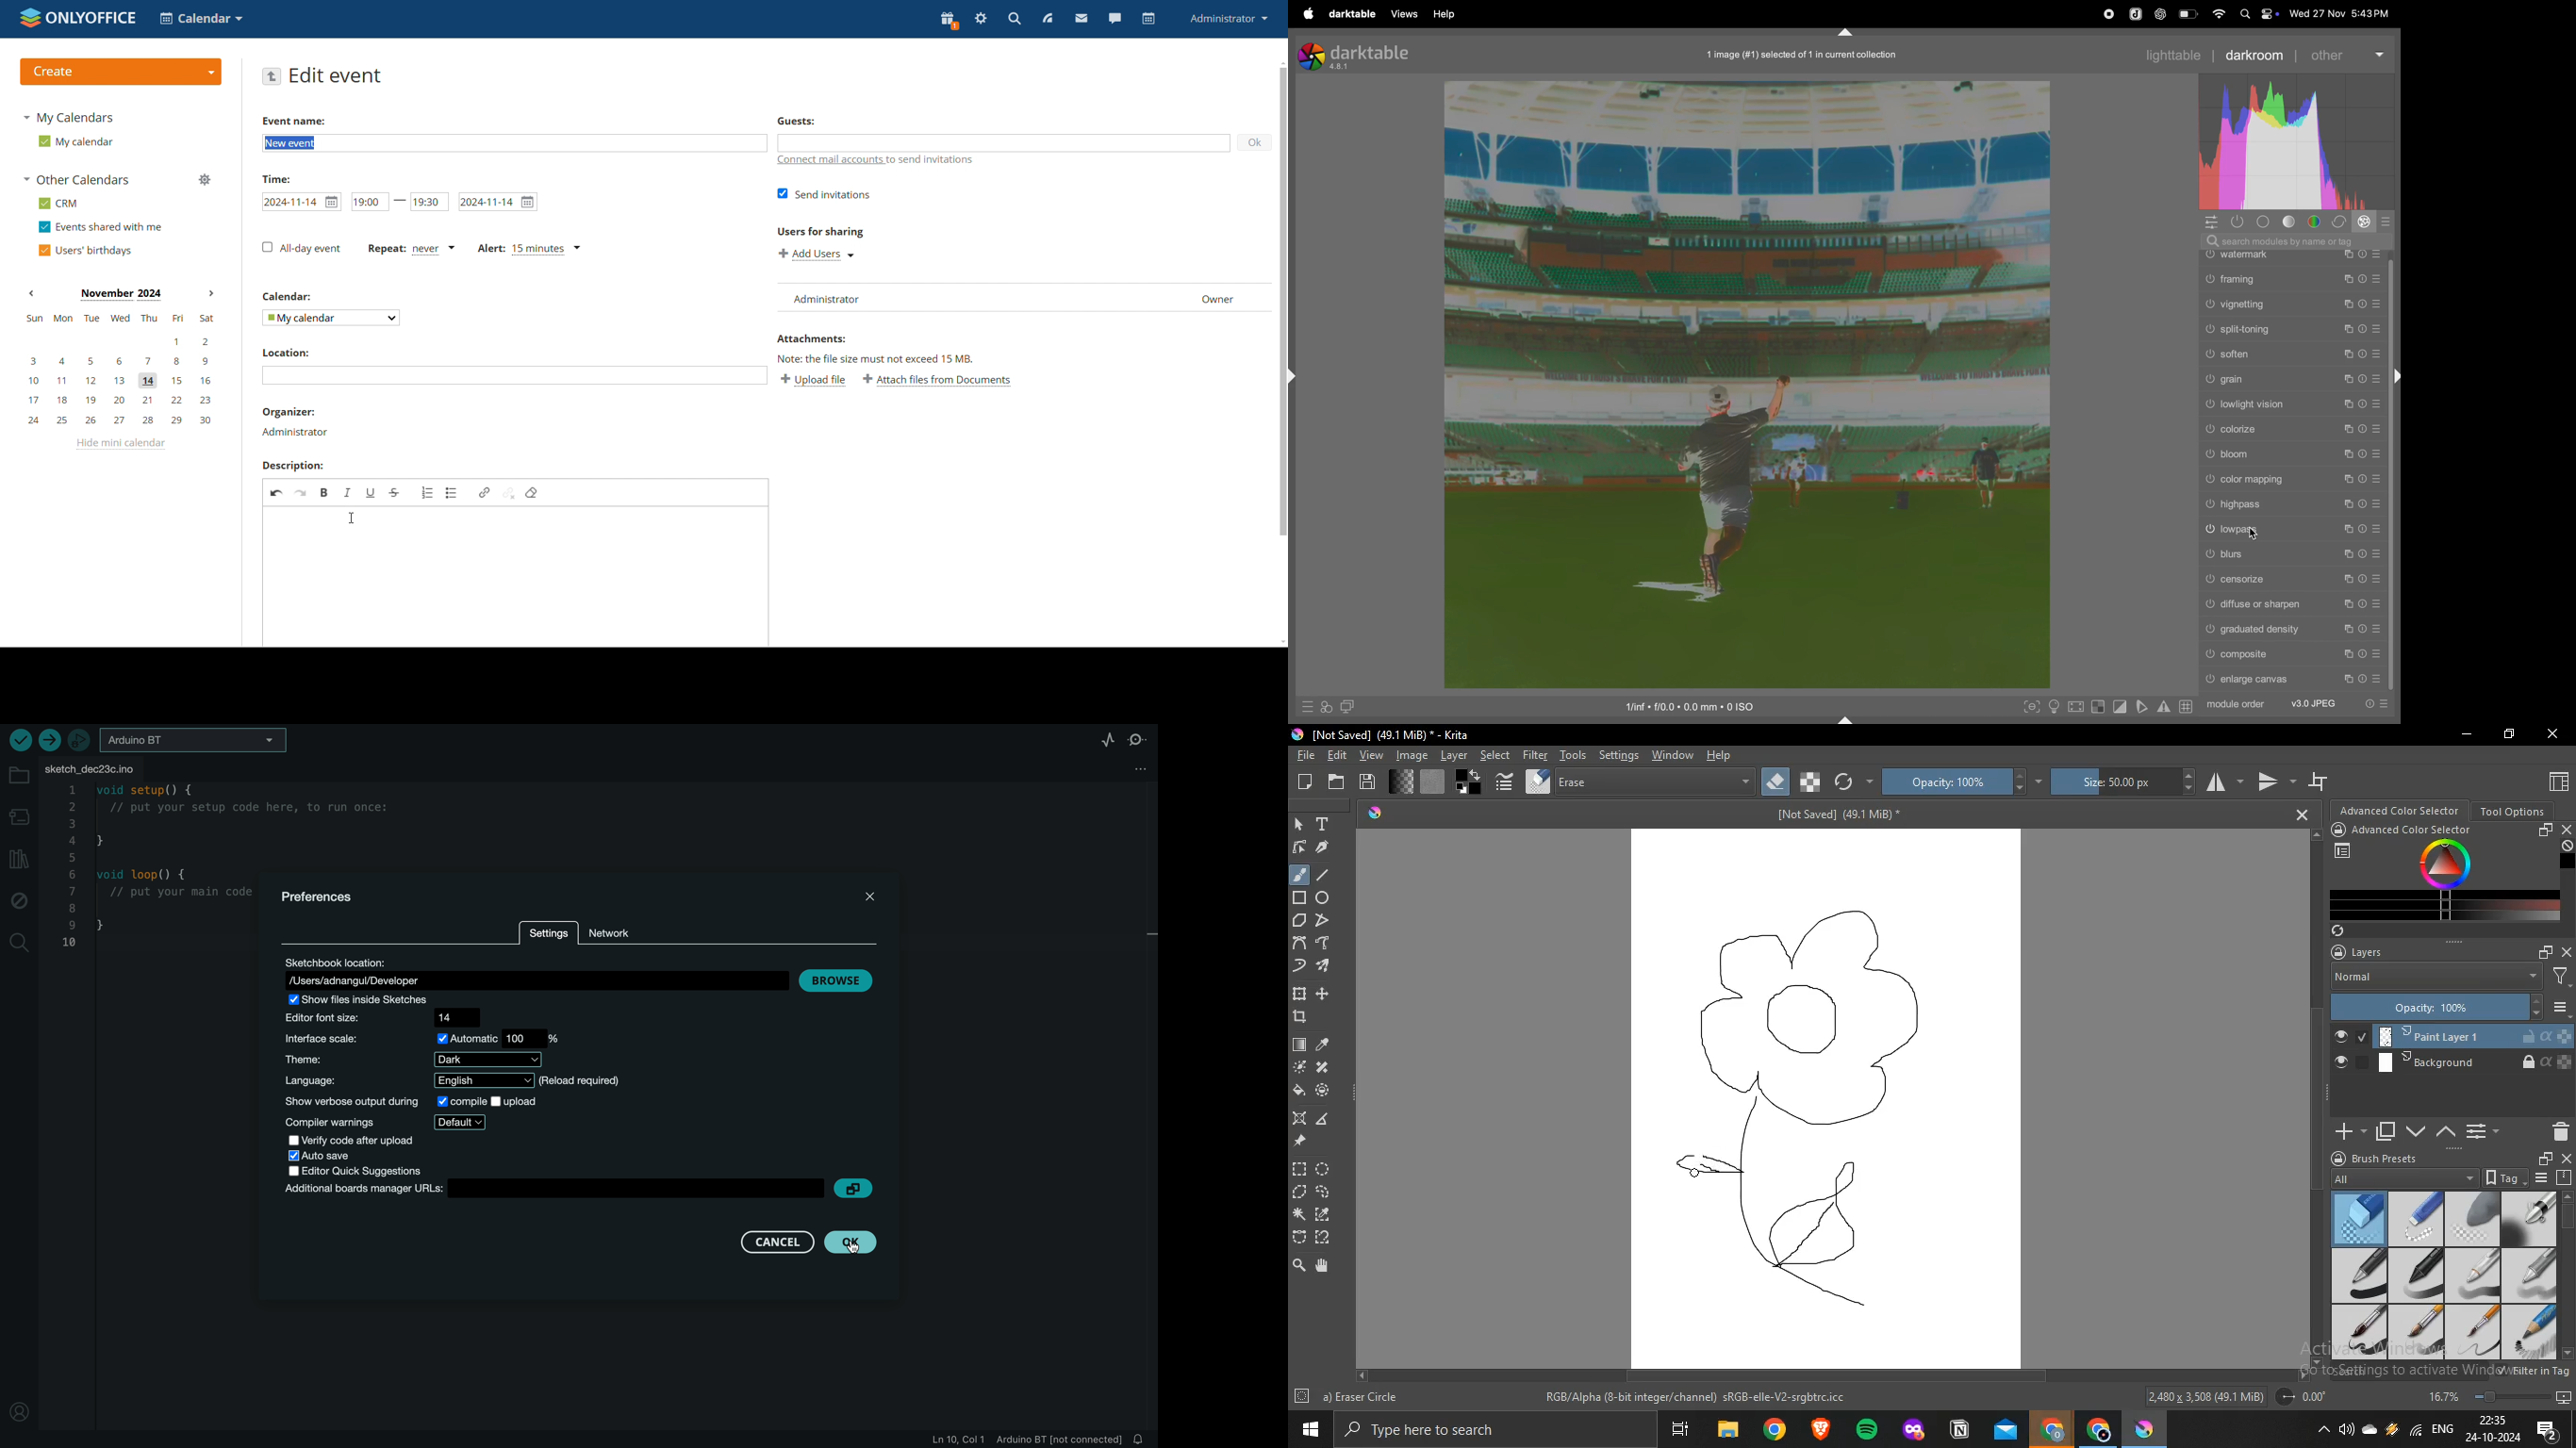 This screenshot has width=2576, height=1456. I want to click on typing cursor, so click(352, 519).